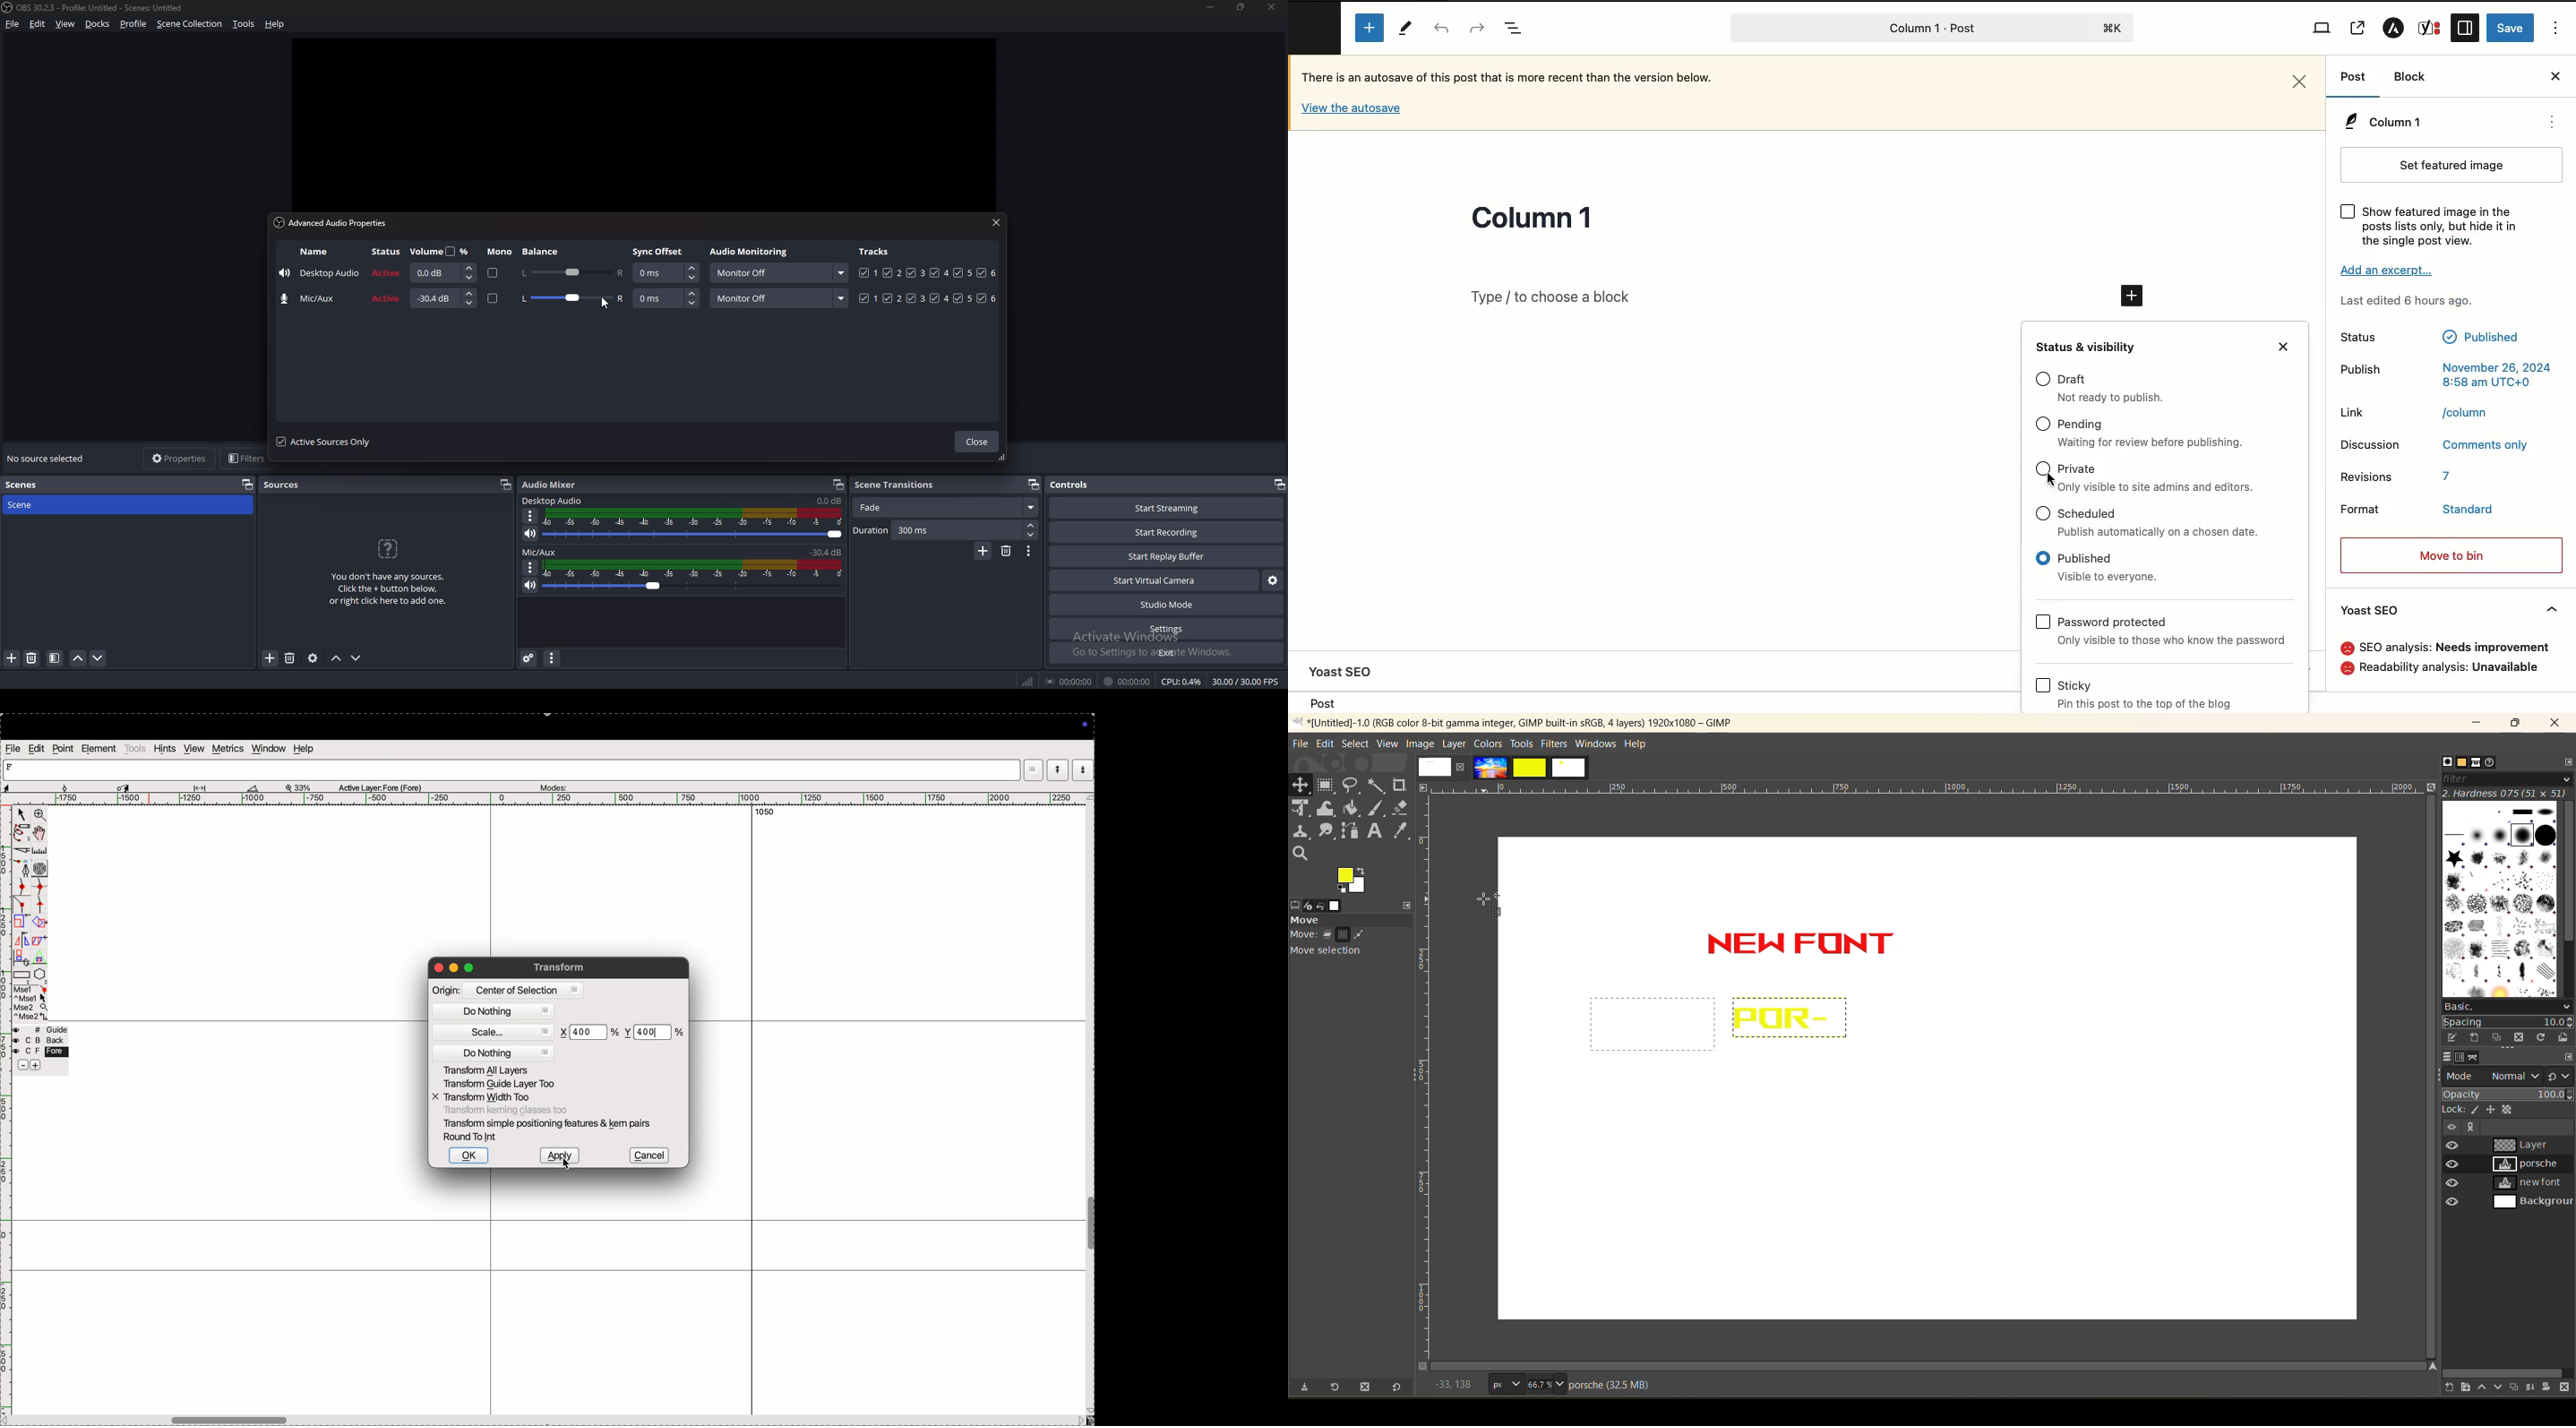 This screenshot has height=1428, width=2576. Describe the element at coordinates (1057, 770) in the screenshot. I see `mode up` at that location.